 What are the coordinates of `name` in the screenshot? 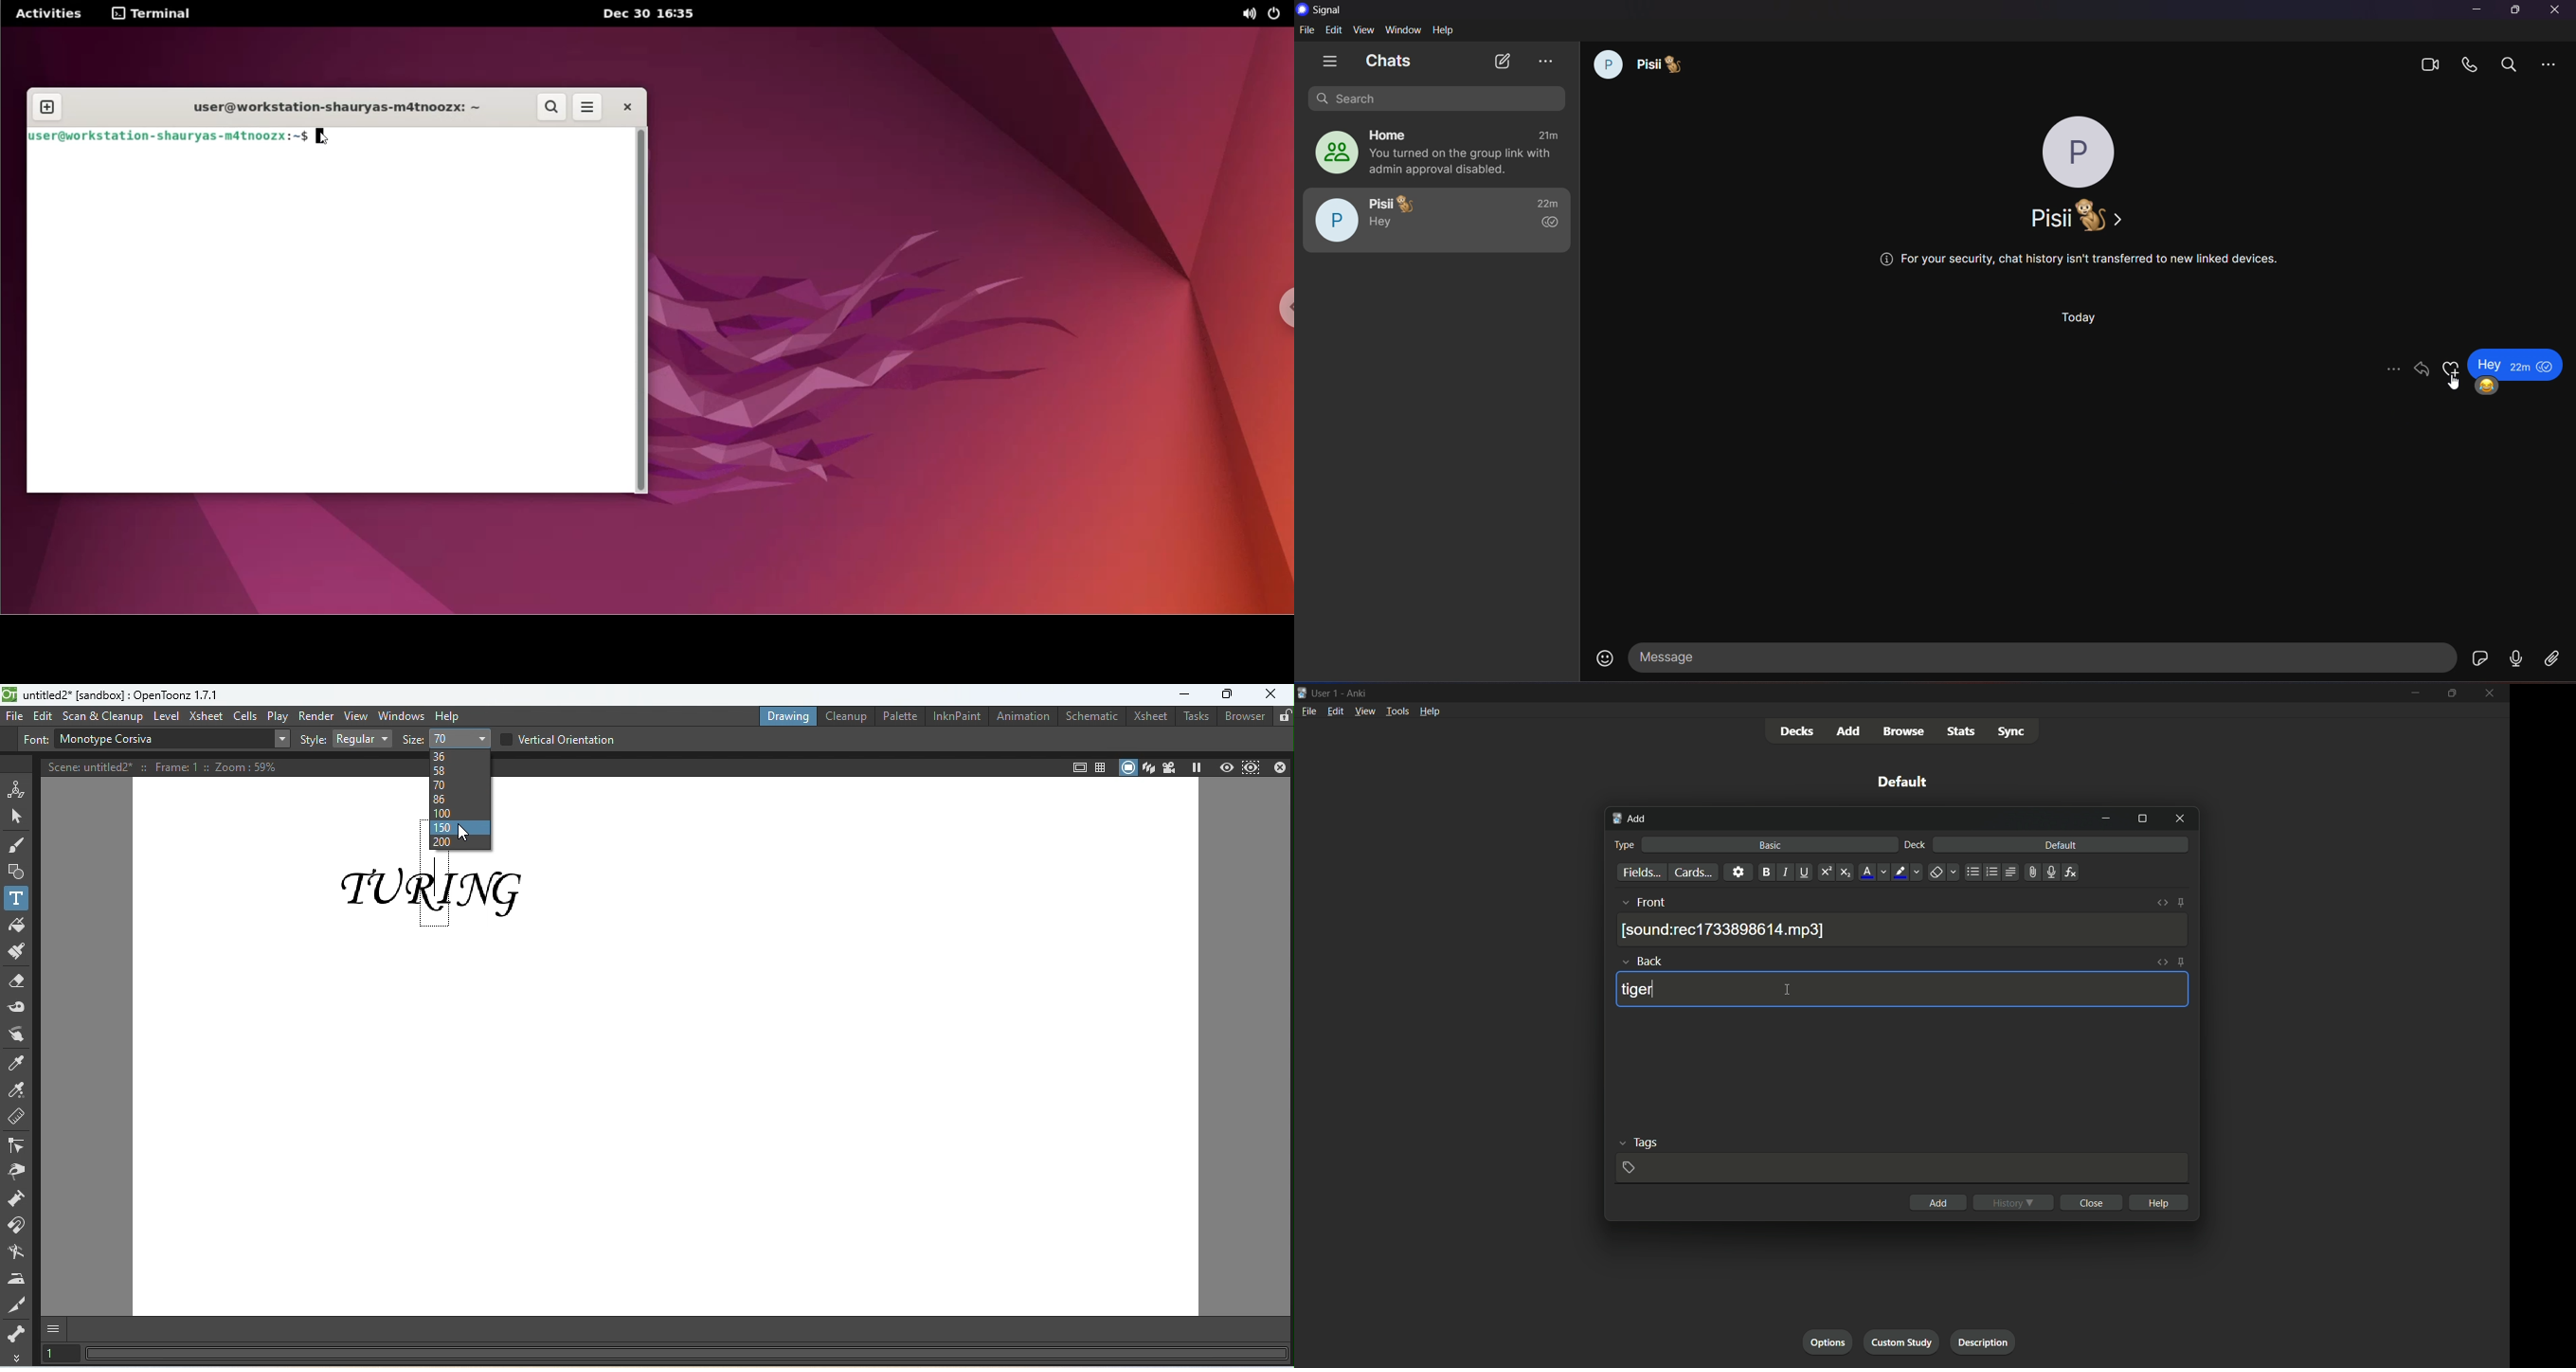 It's located at (2072, 216).